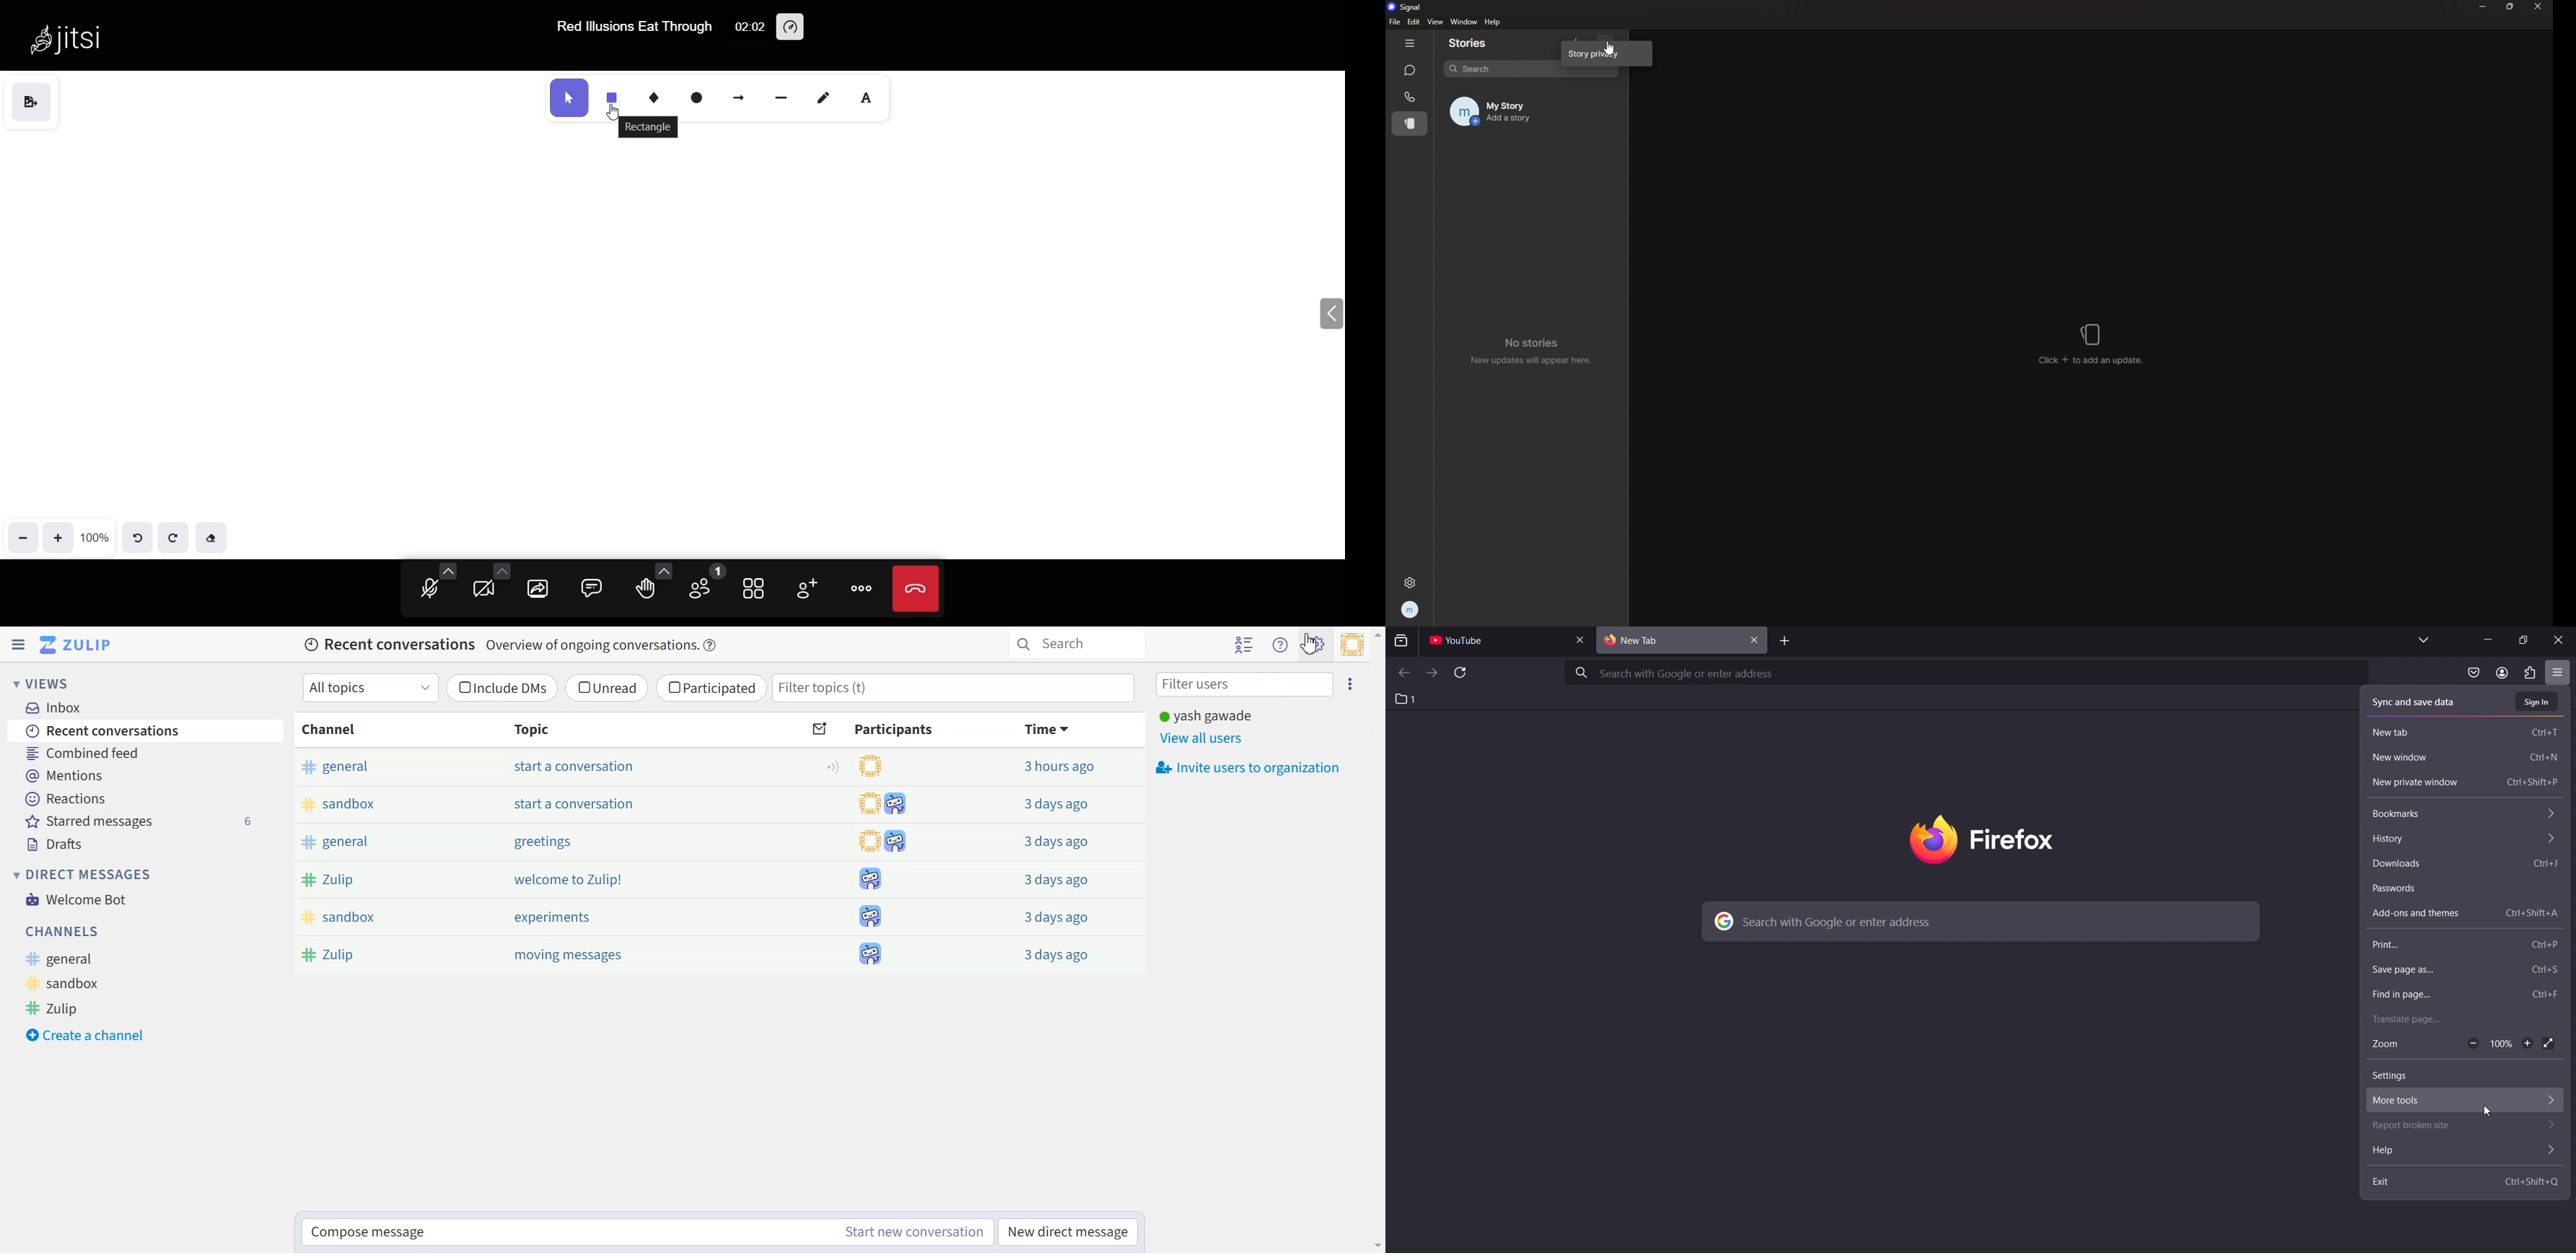 Image resolution: width=2576 pixels, height=1260 pixels. I want to click on Reactions, so click(69, 799).